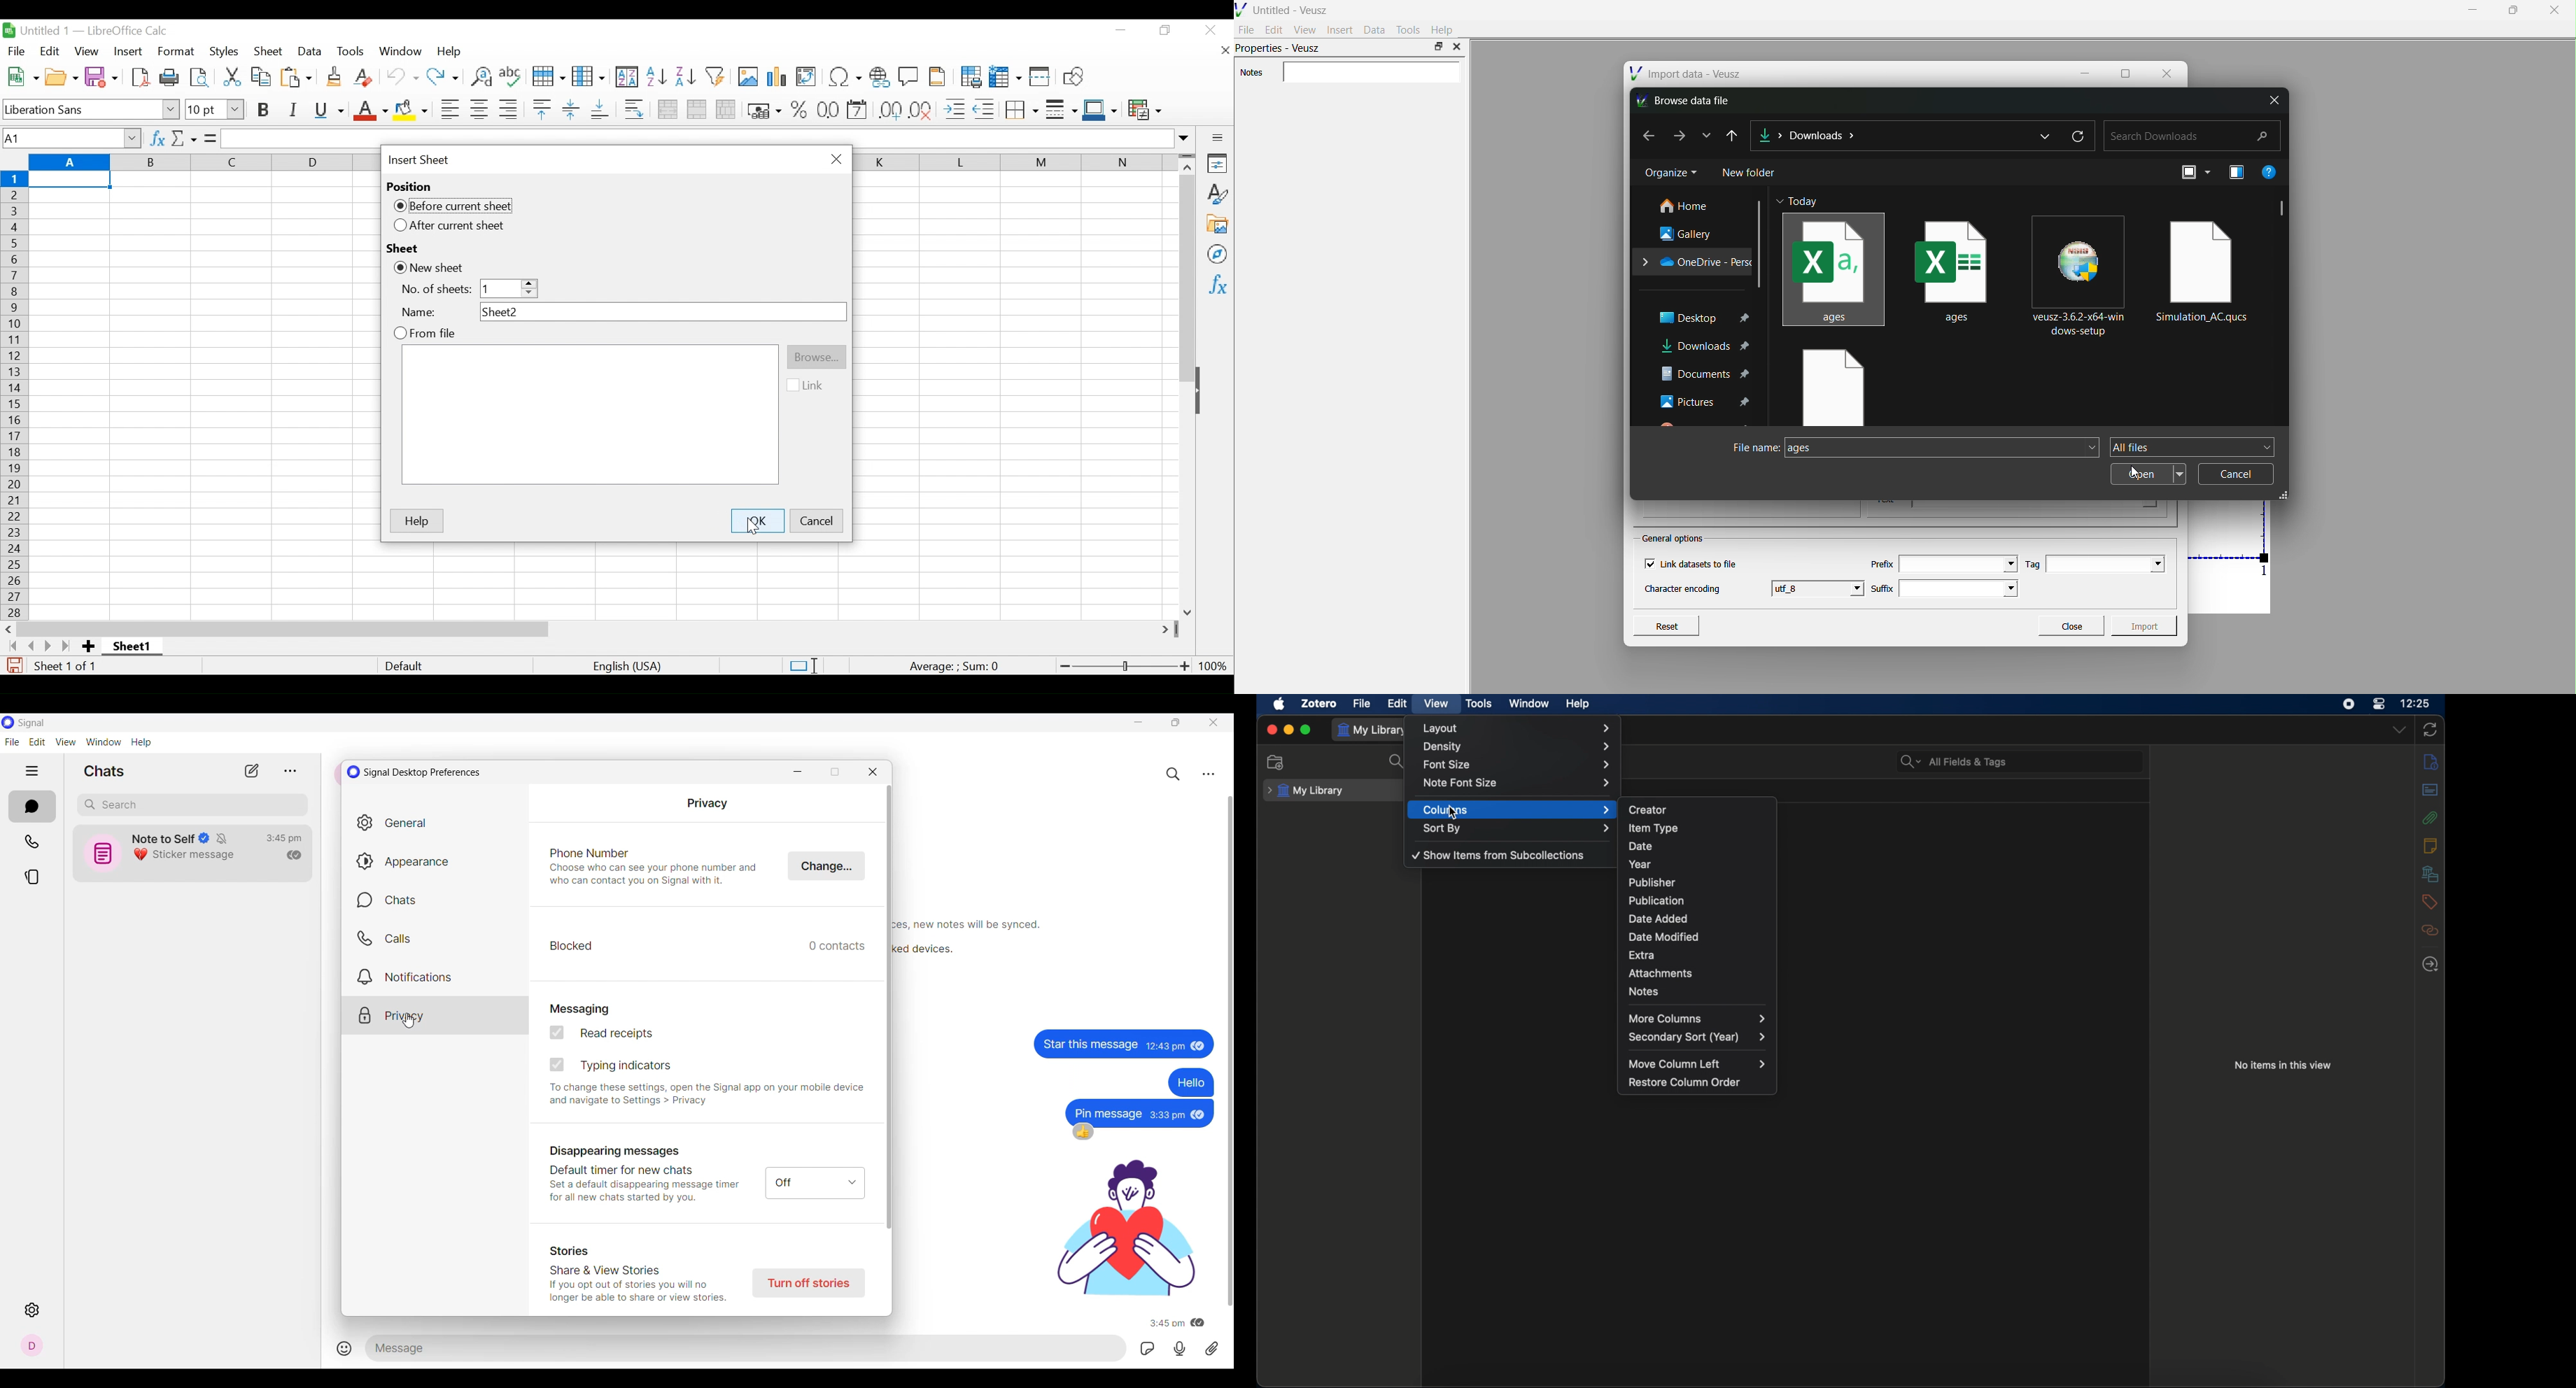 The width and height of the screenshot is (2576, 1400). Describe the element at coordinates (1705, 347) in the screenshot. I see `Downloads` at that location.